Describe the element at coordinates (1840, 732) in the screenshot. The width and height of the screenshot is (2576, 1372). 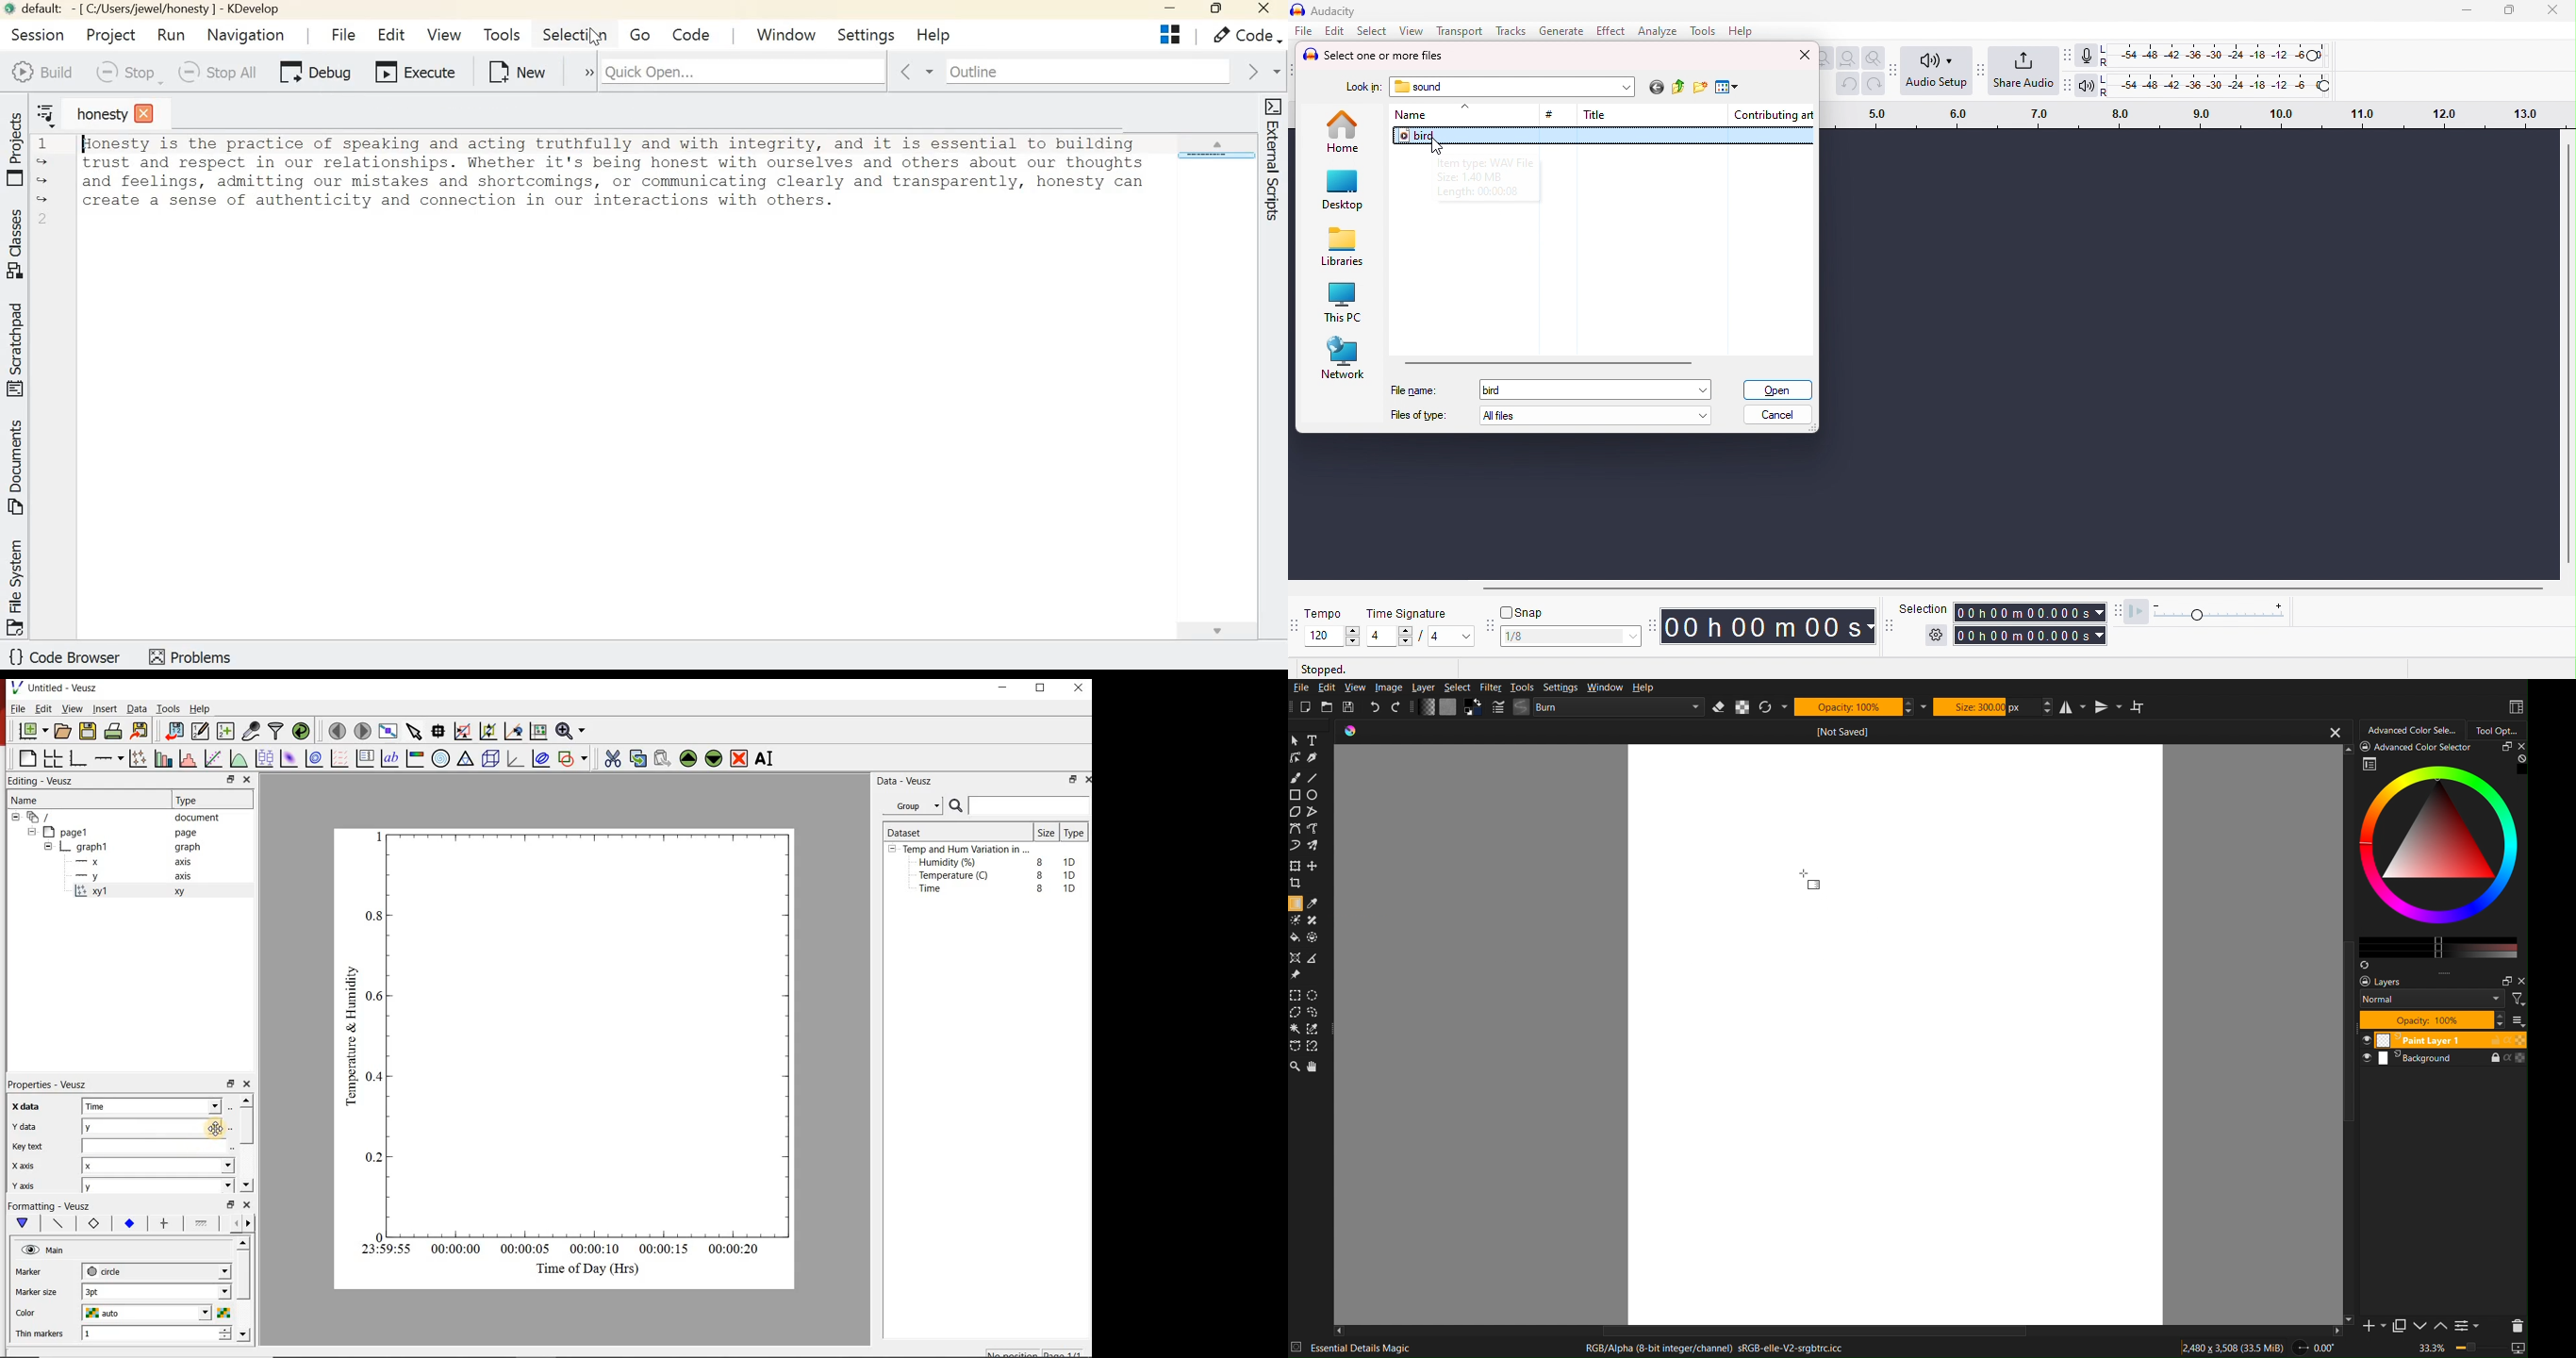
I see `Current document` at that location.